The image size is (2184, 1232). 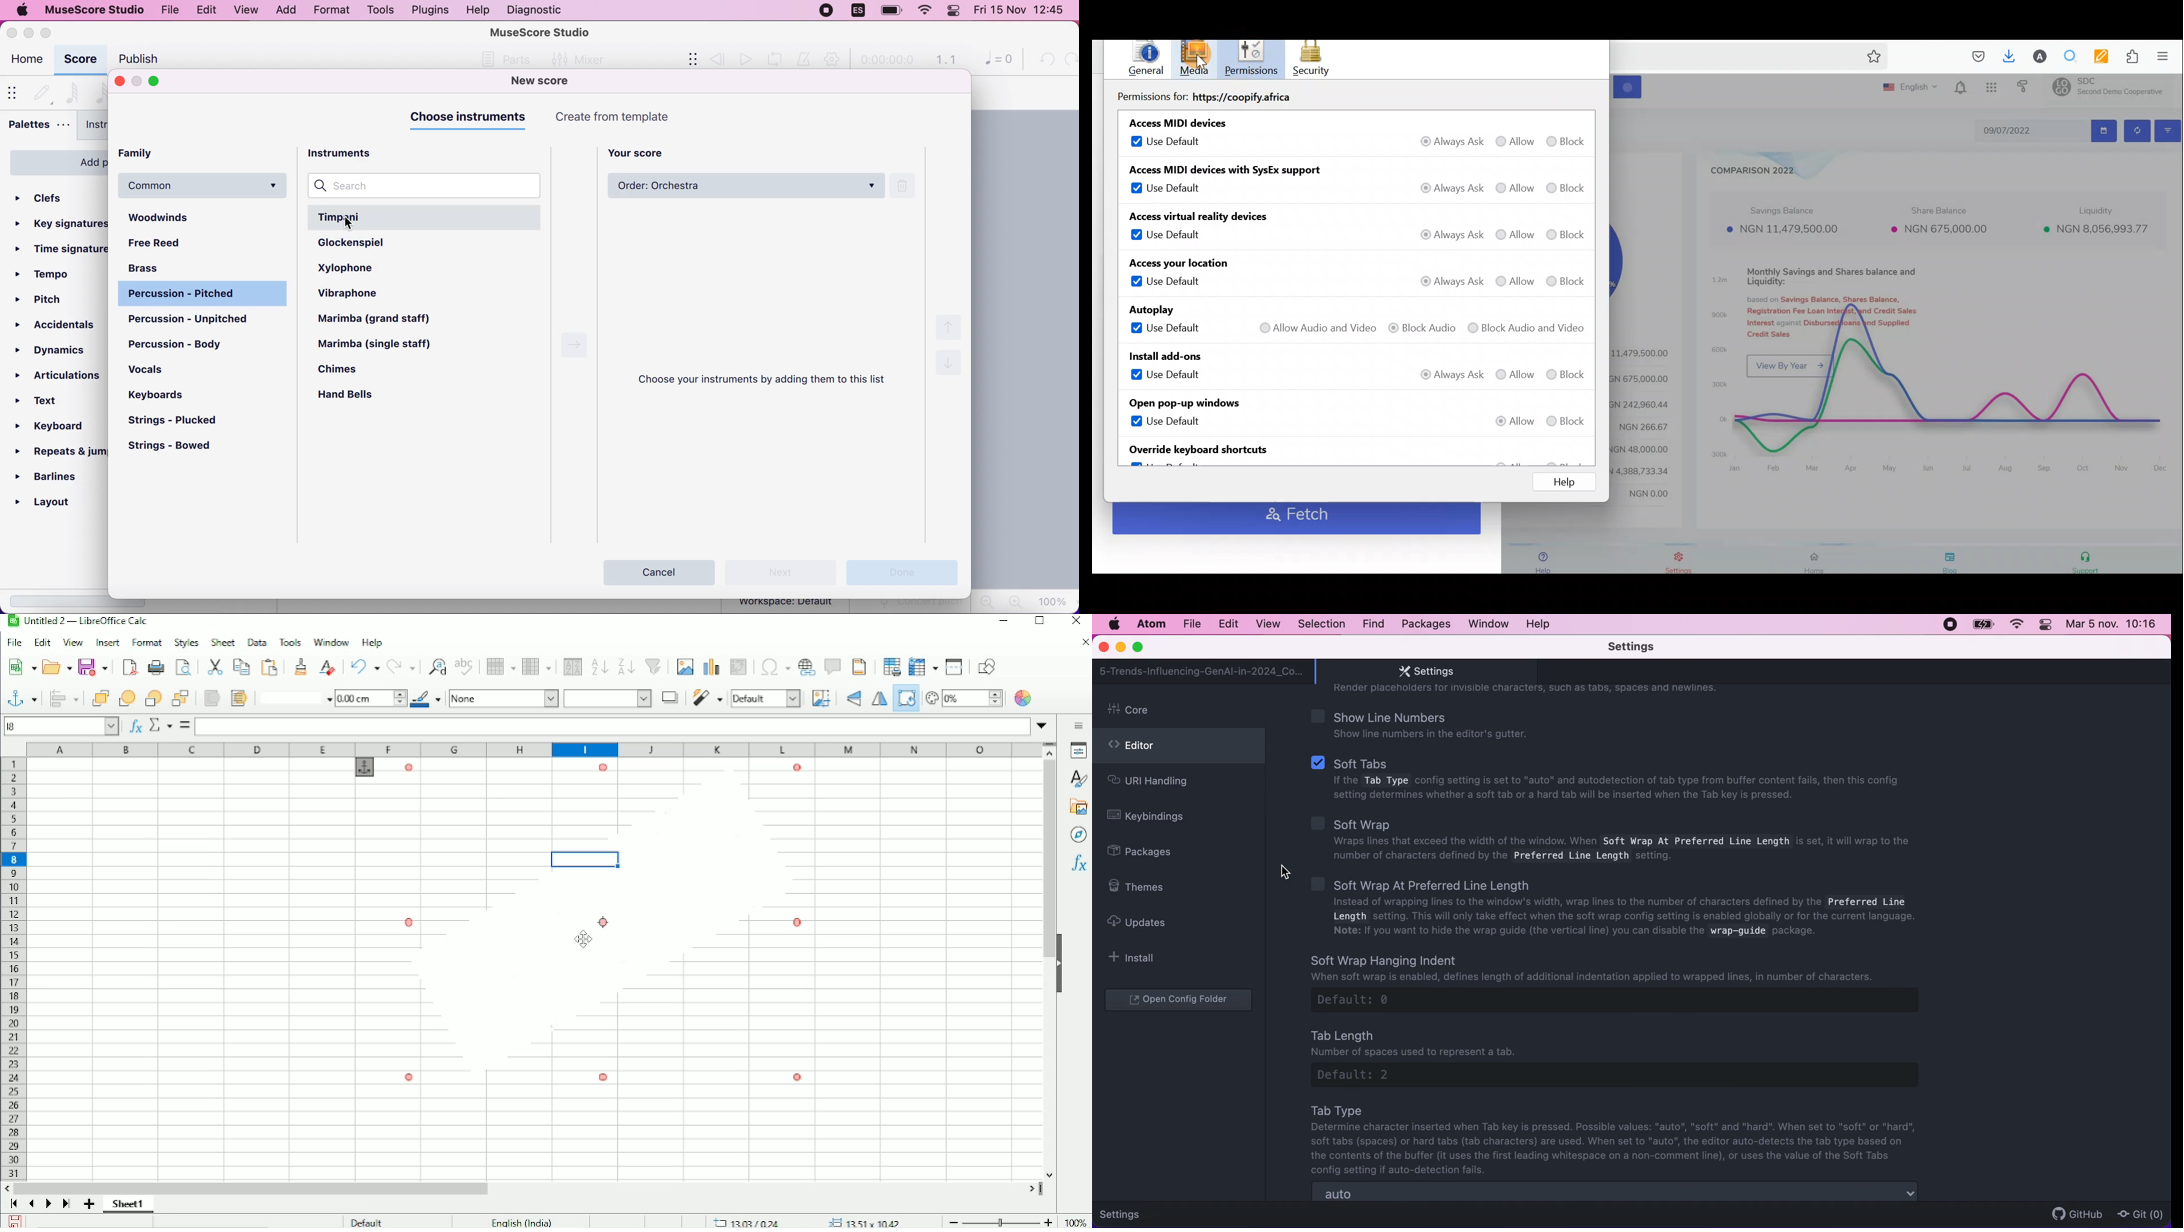 What do you see at coordinates (1142, 887) in the screenshot?
I see `themes` at bounding box center [1142, 887].